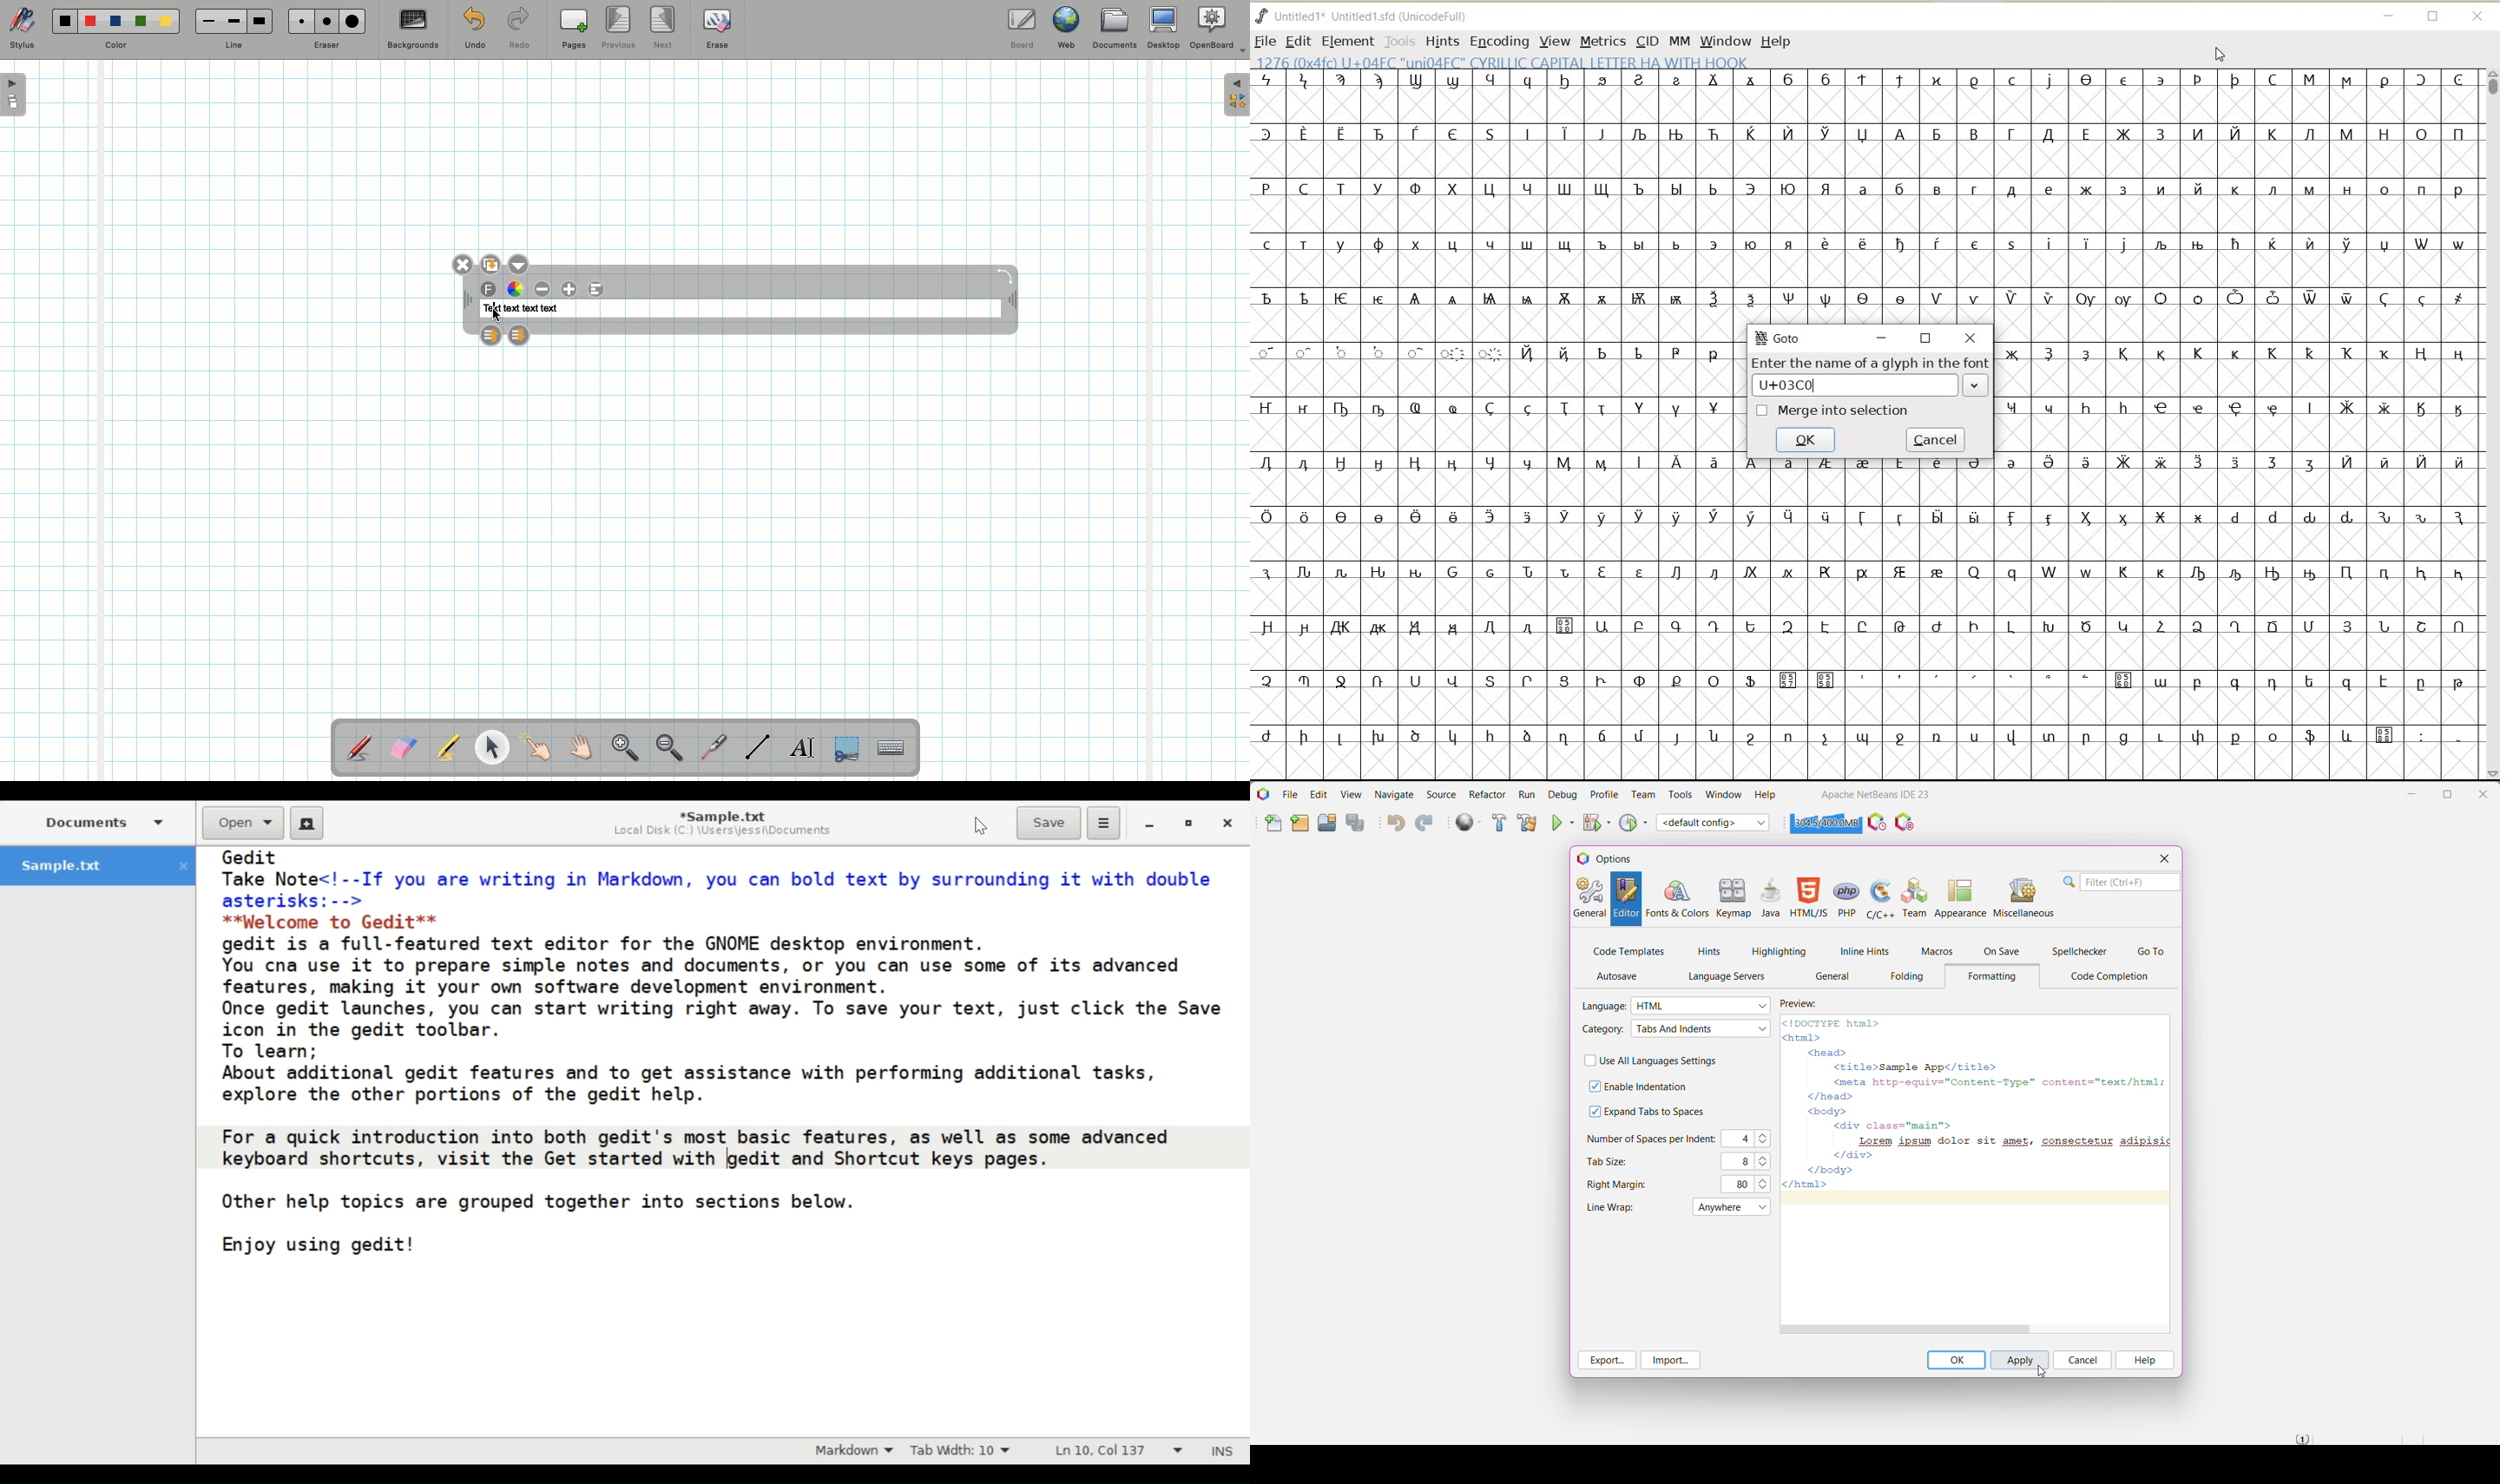 The image size is (2520, 1484). Describe the element at coordinates (1648, 40) in the screenshot. I see `CID` at that location.